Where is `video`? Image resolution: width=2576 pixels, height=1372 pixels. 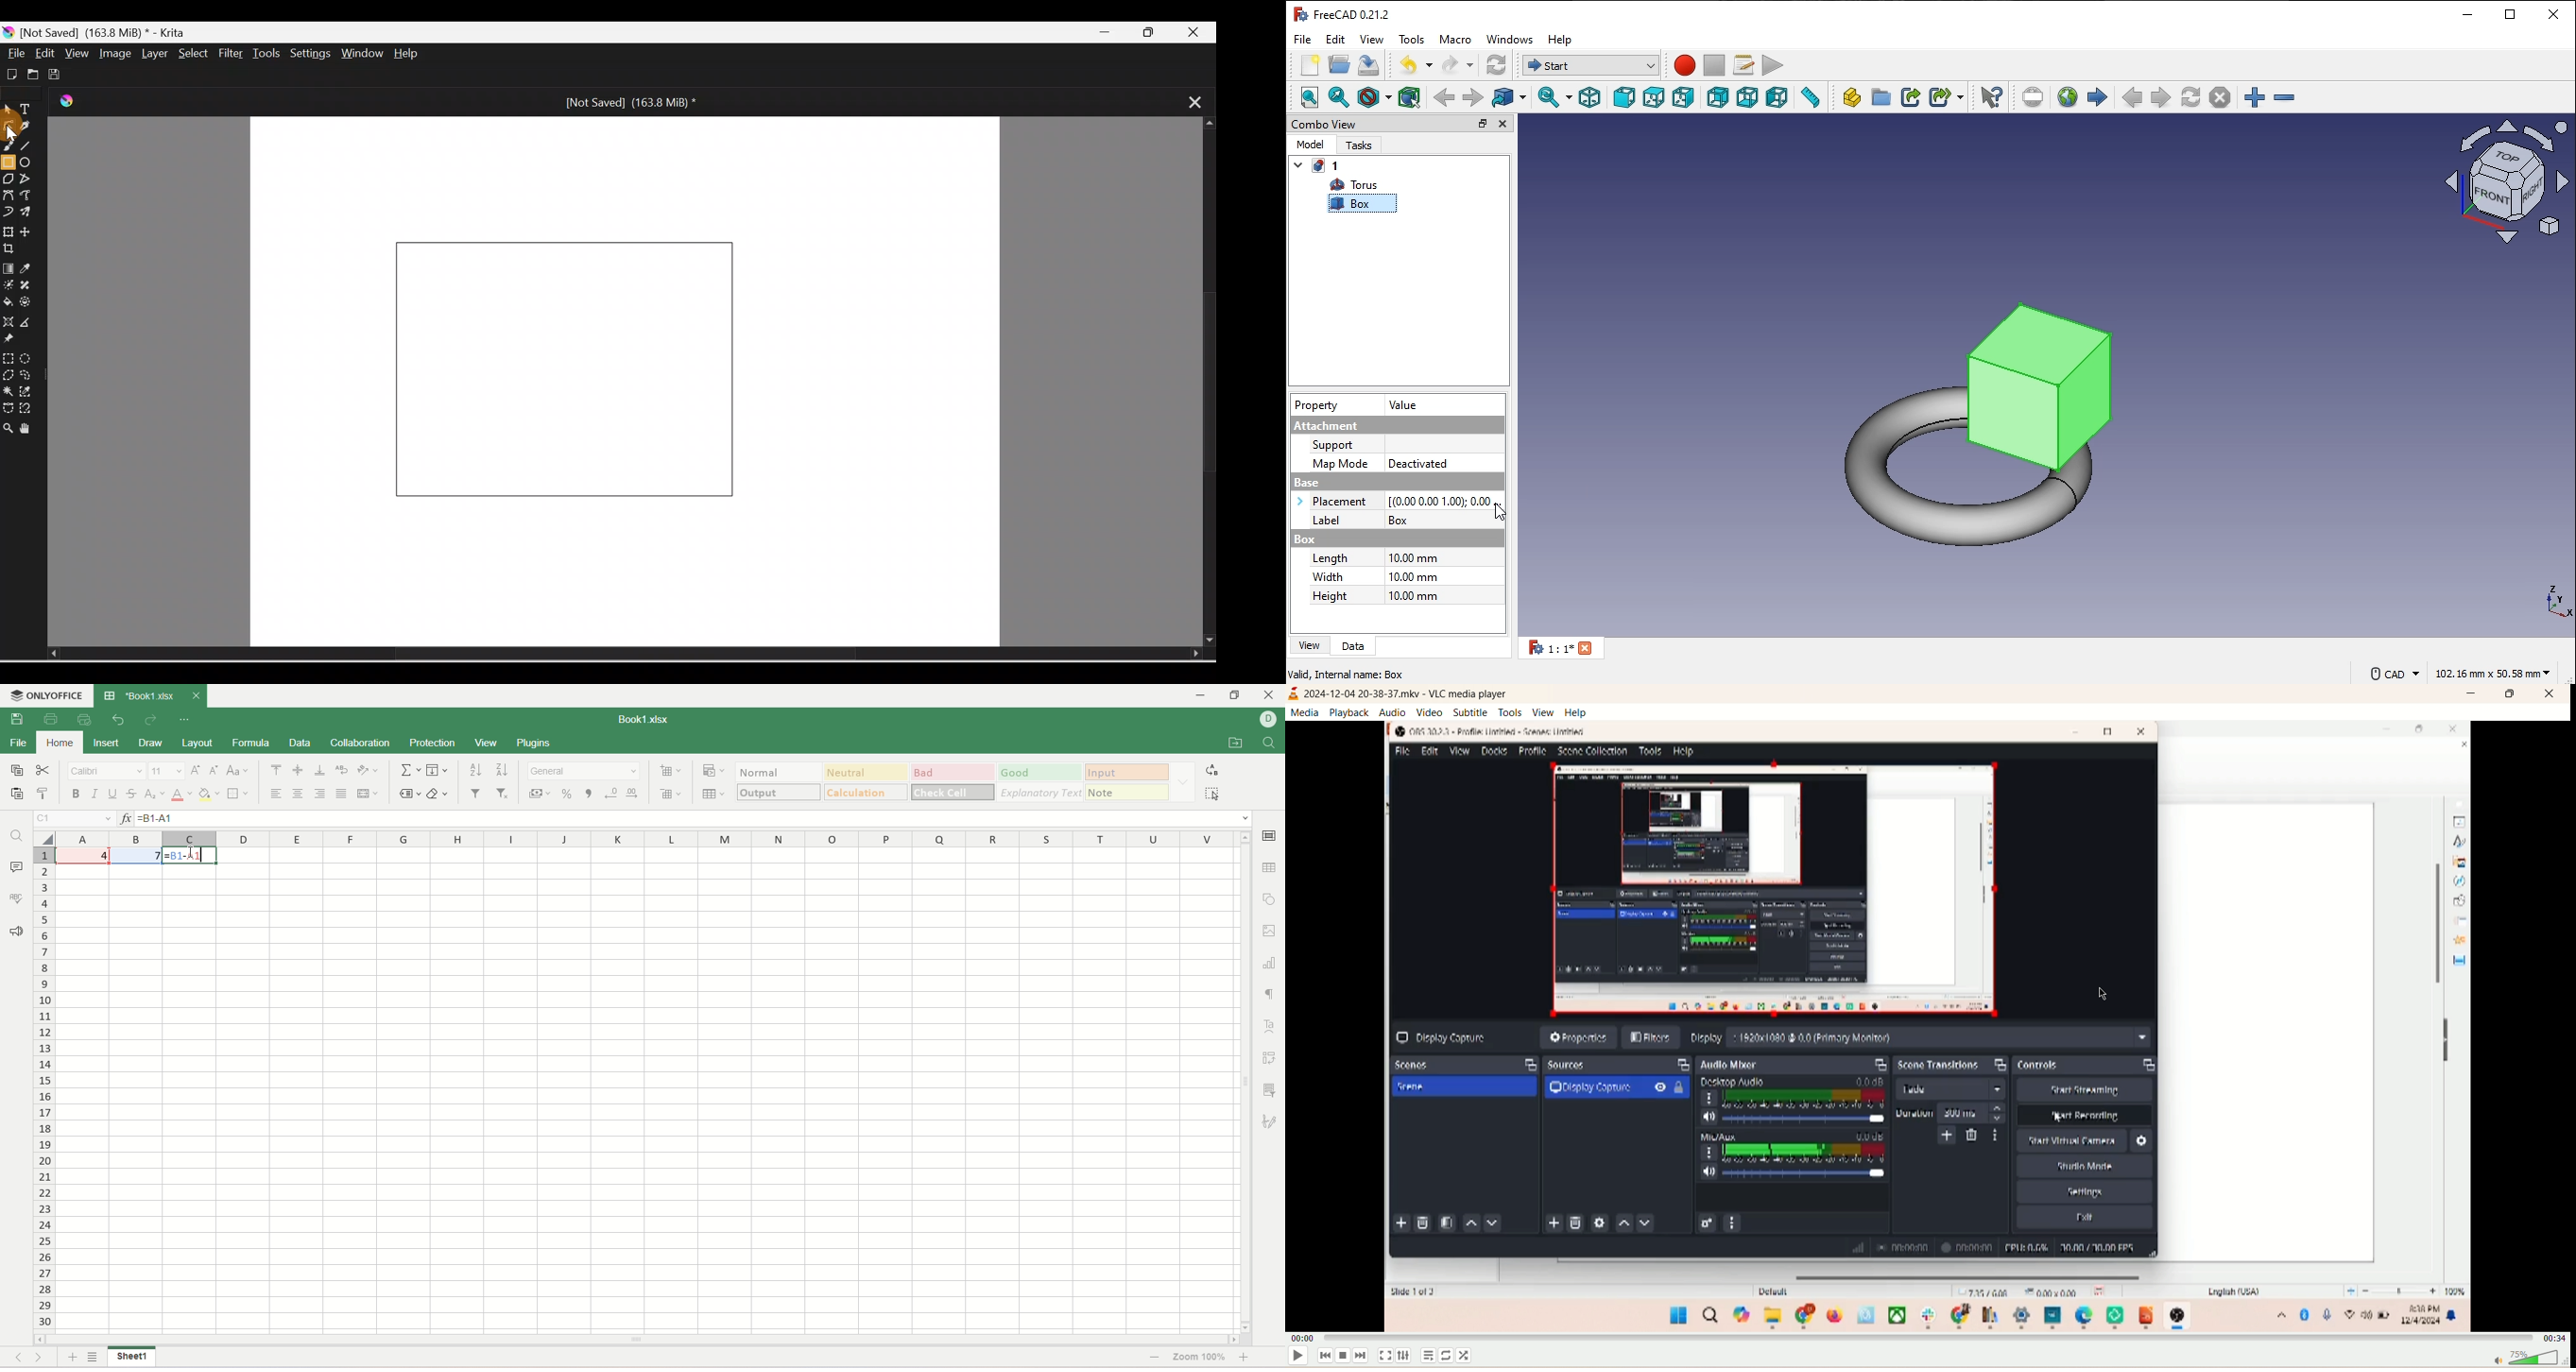
video is located at coordinates (1428, 713).